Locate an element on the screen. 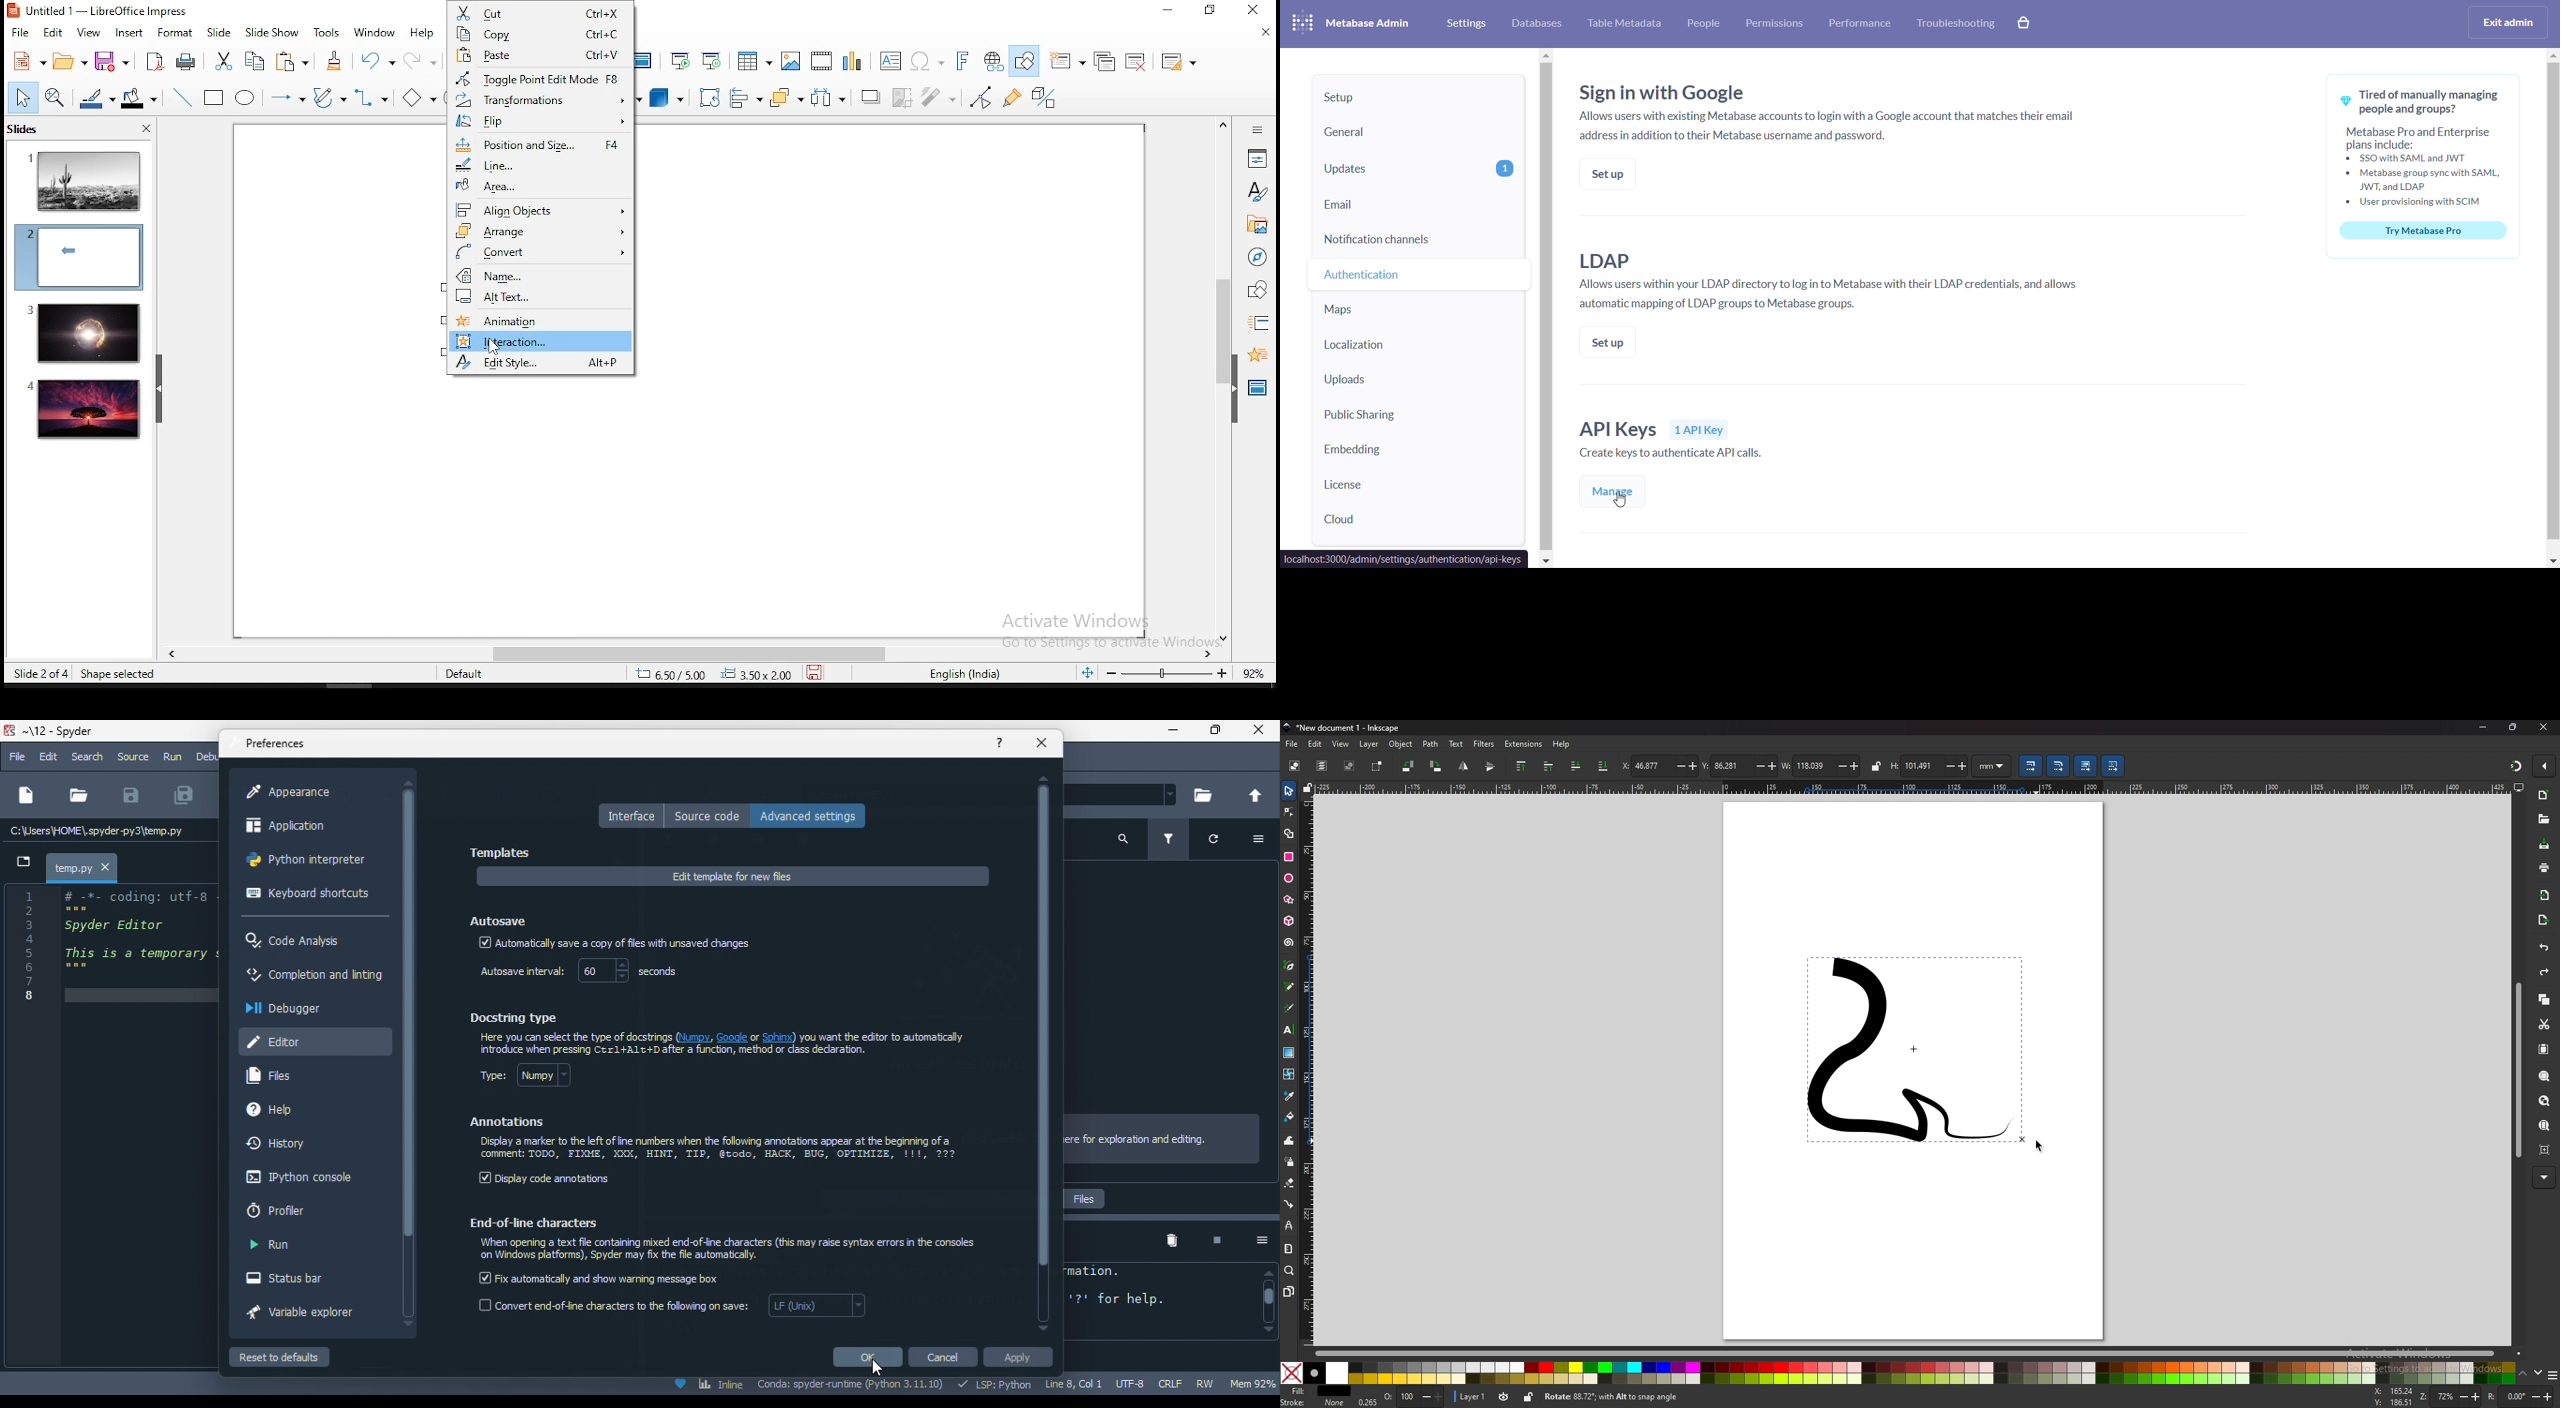 This screenshot has width=2576, height=1428. status bar is located at coordinates (297, 1280).